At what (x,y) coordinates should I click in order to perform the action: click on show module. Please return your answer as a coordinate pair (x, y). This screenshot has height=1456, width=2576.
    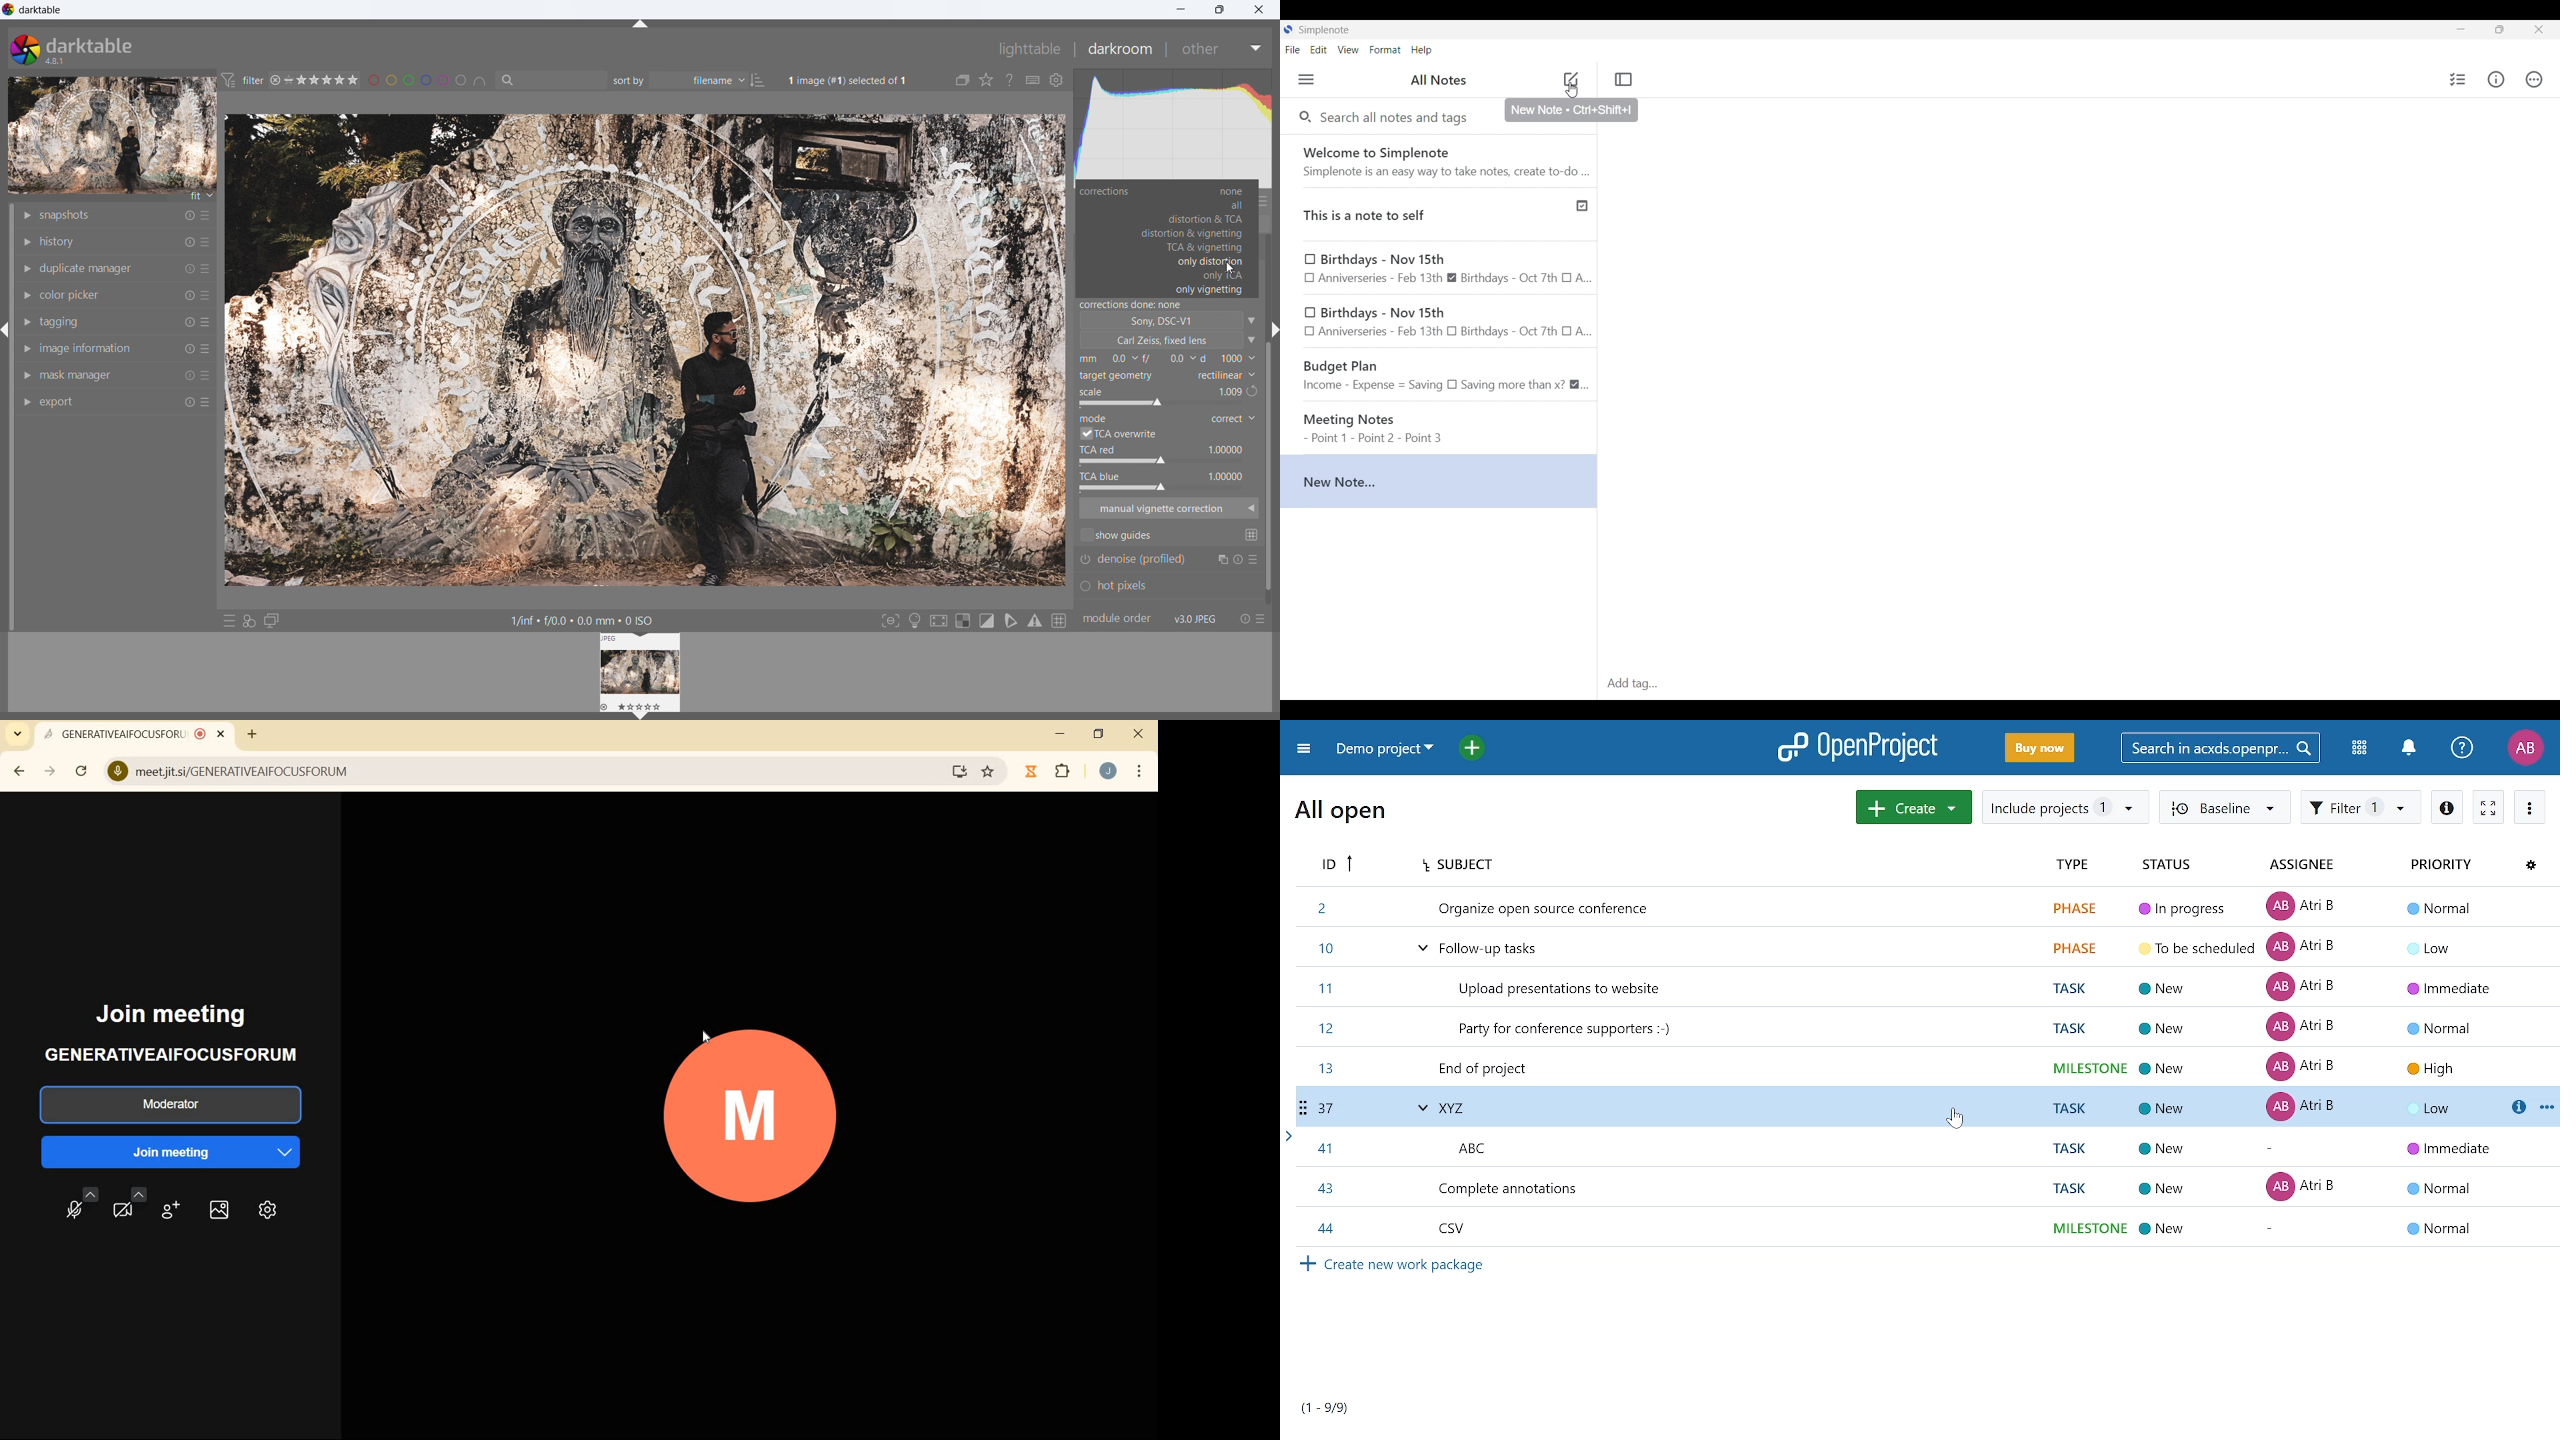
    Looking at the image, I should click on (27, 321).